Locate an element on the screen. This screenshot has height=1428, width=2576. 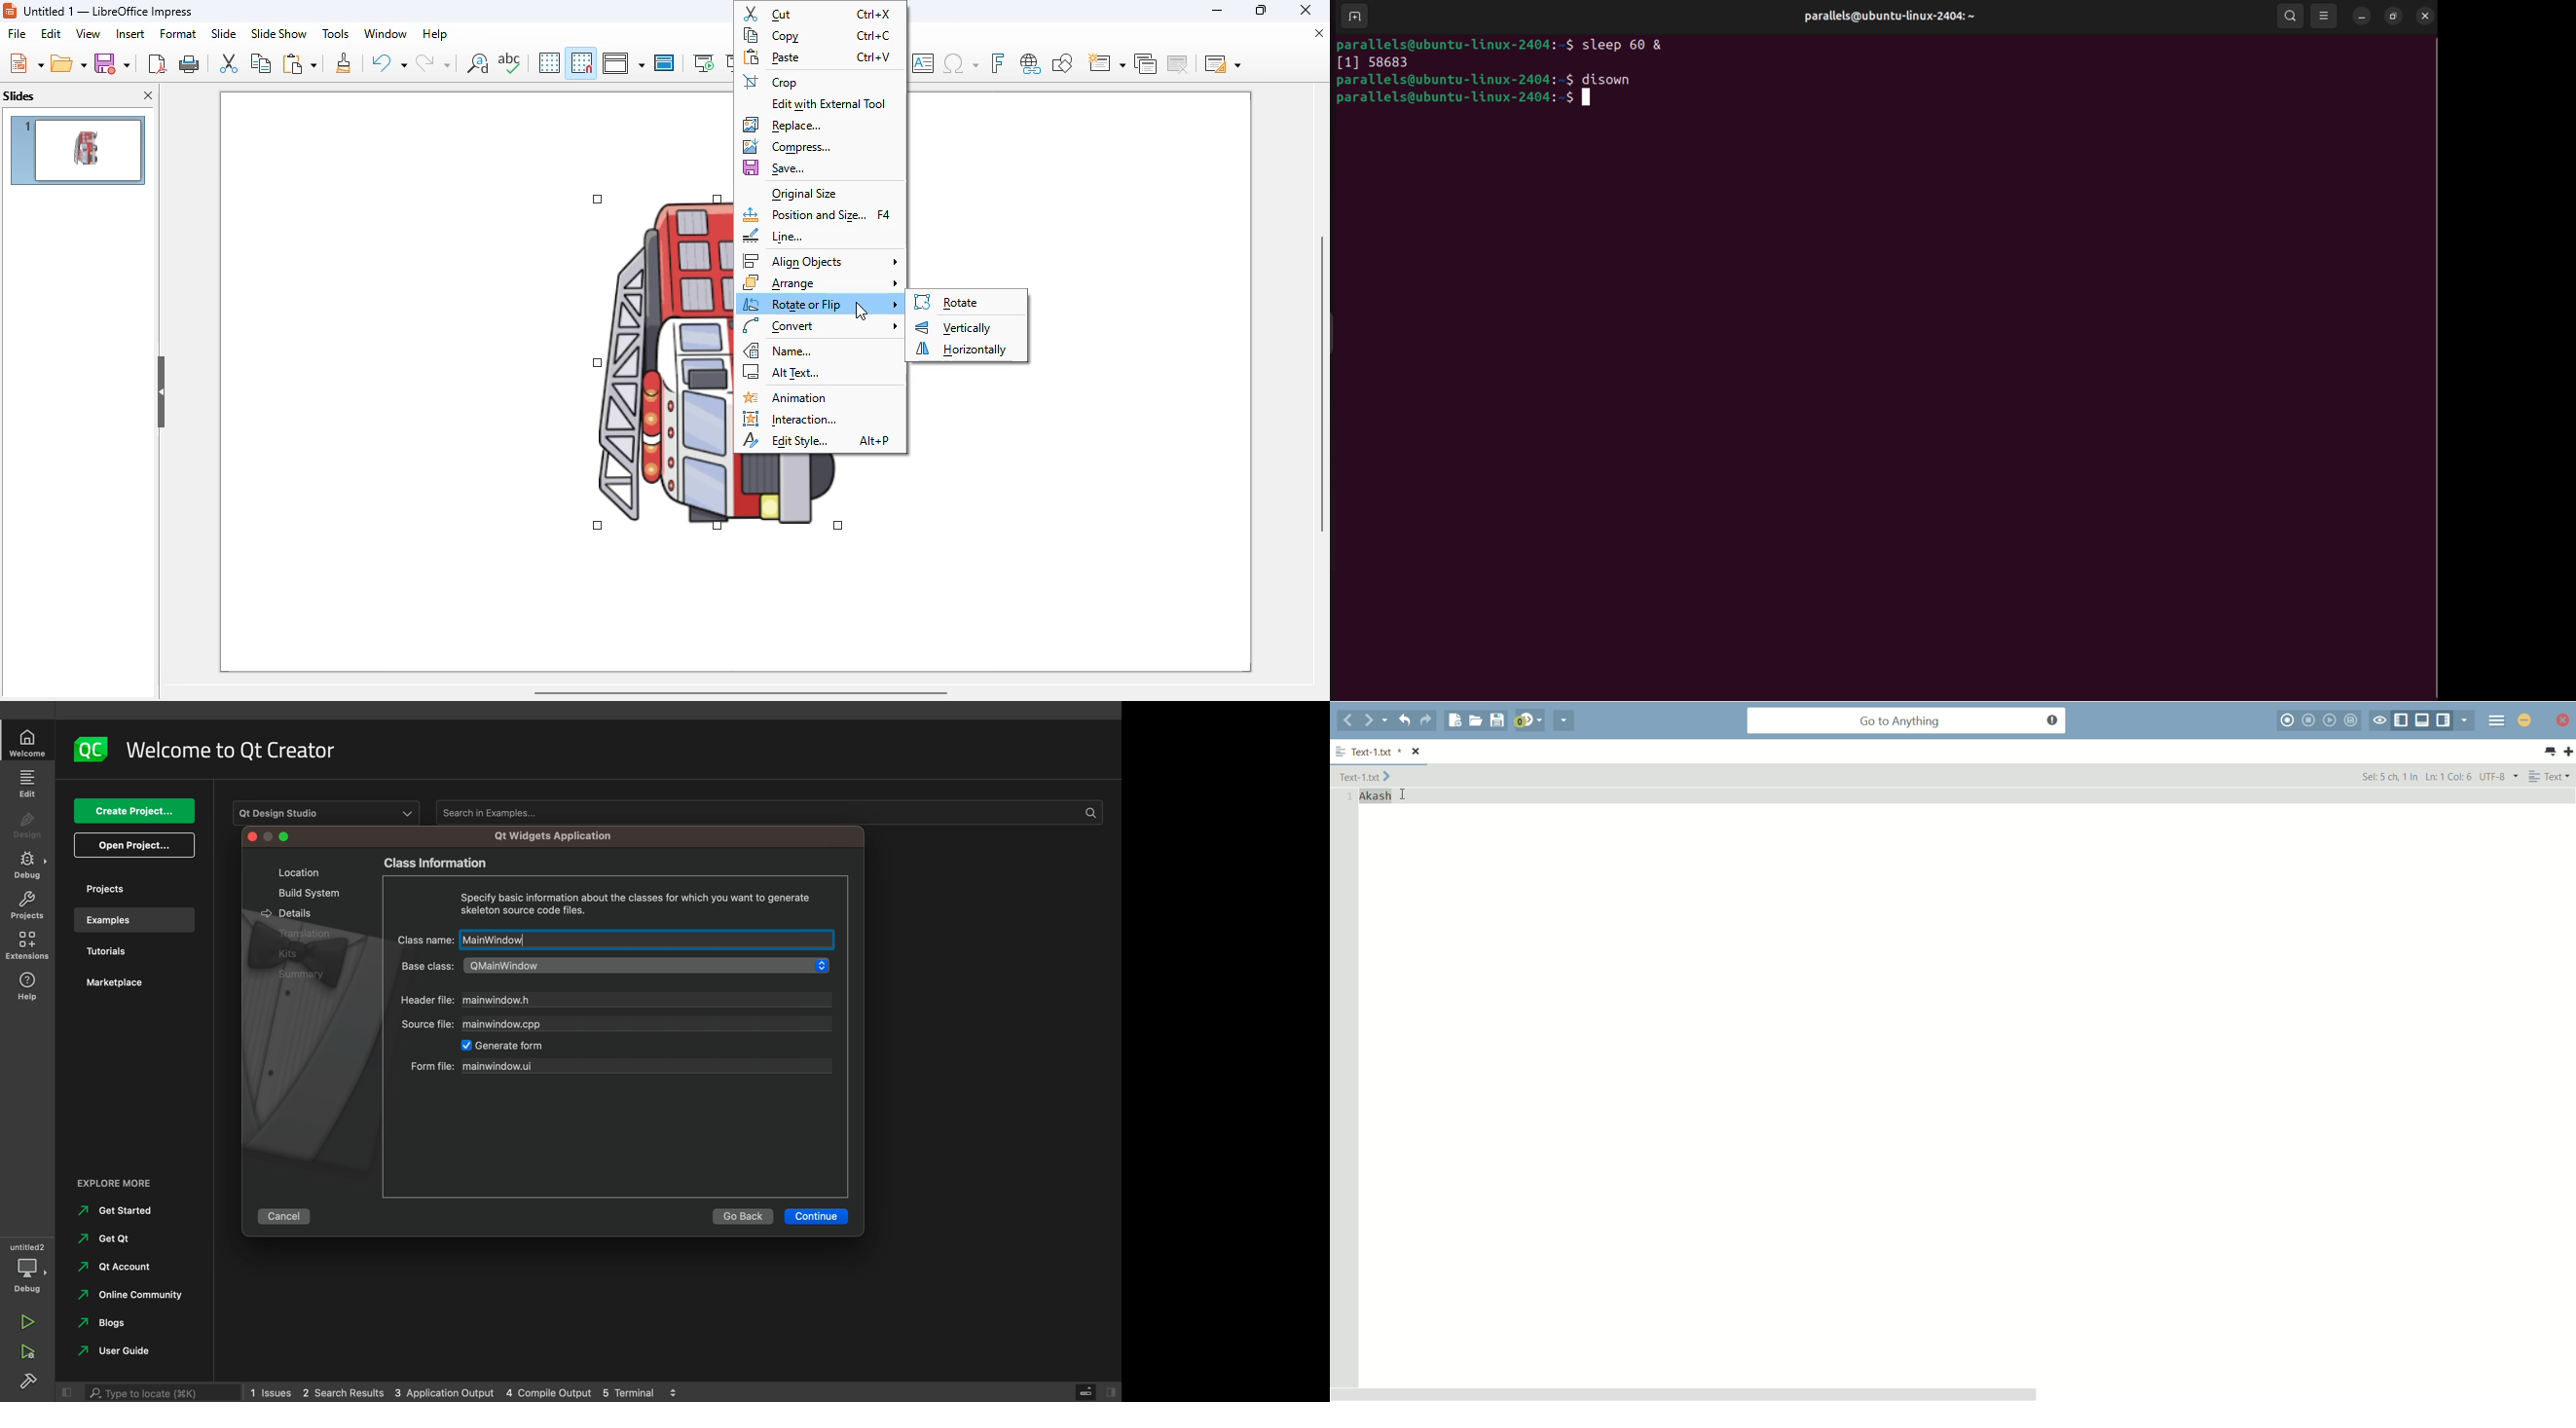
vertically is located at coordinates (956, 327).